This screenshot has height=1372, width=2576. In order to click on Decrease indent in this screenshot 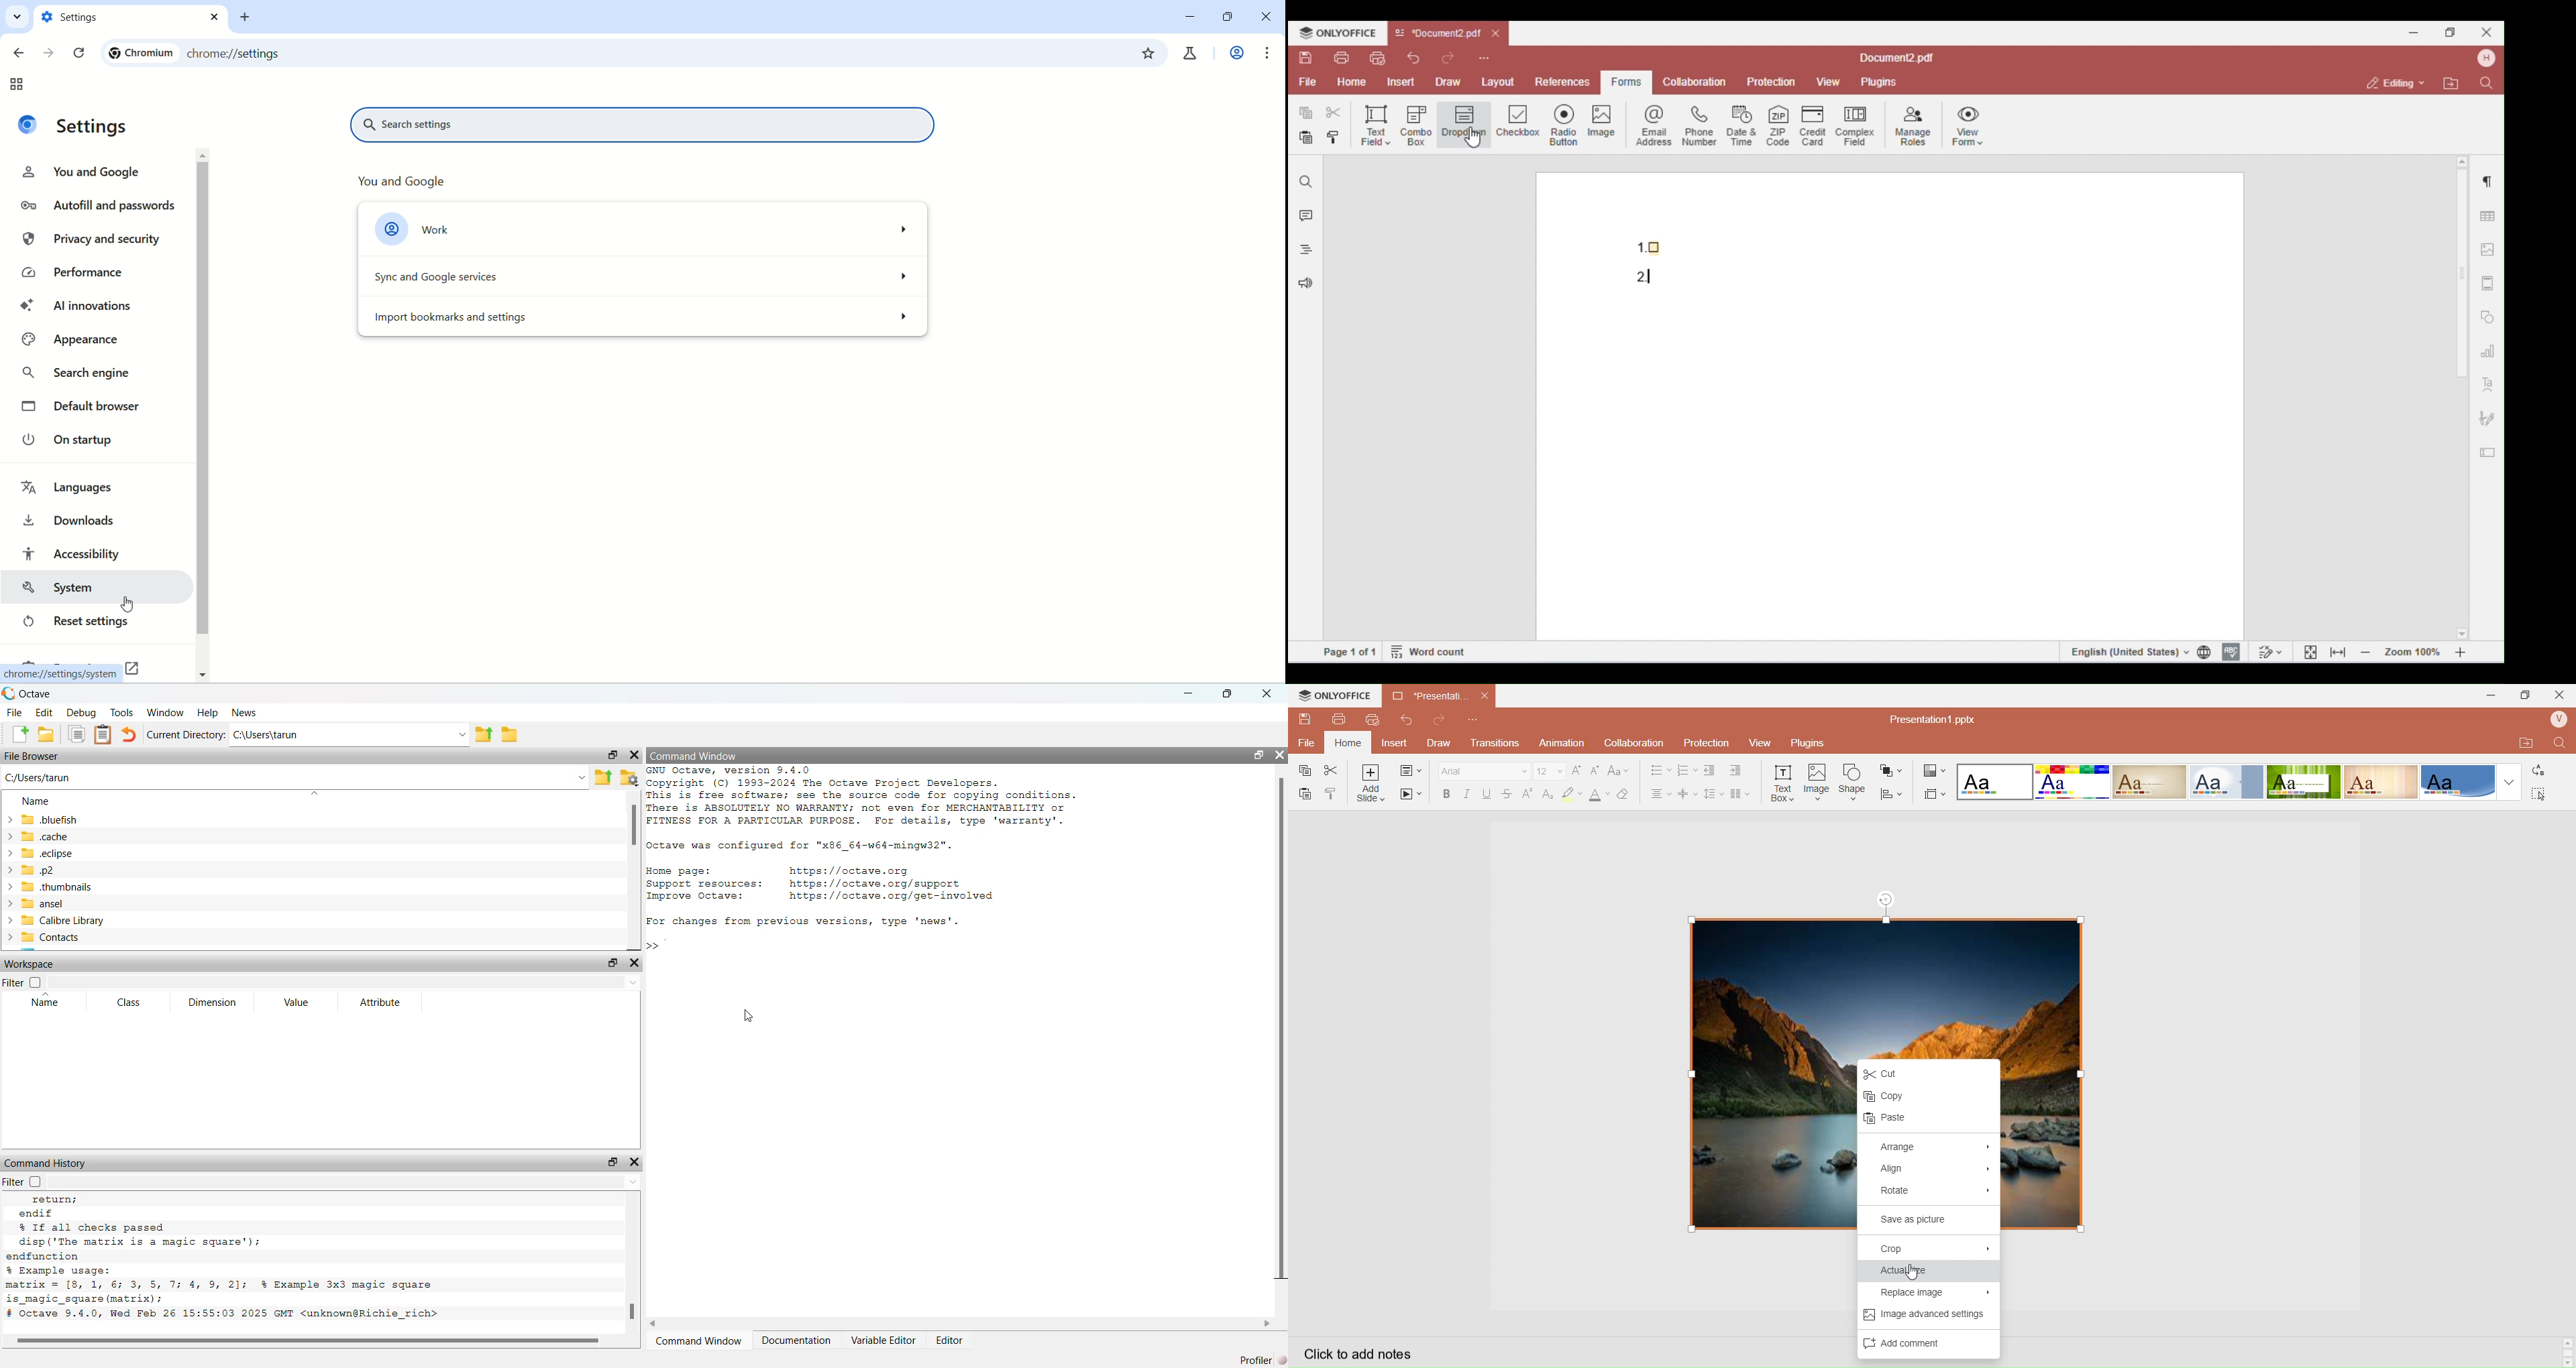, I will do `click(1712, 771)`.